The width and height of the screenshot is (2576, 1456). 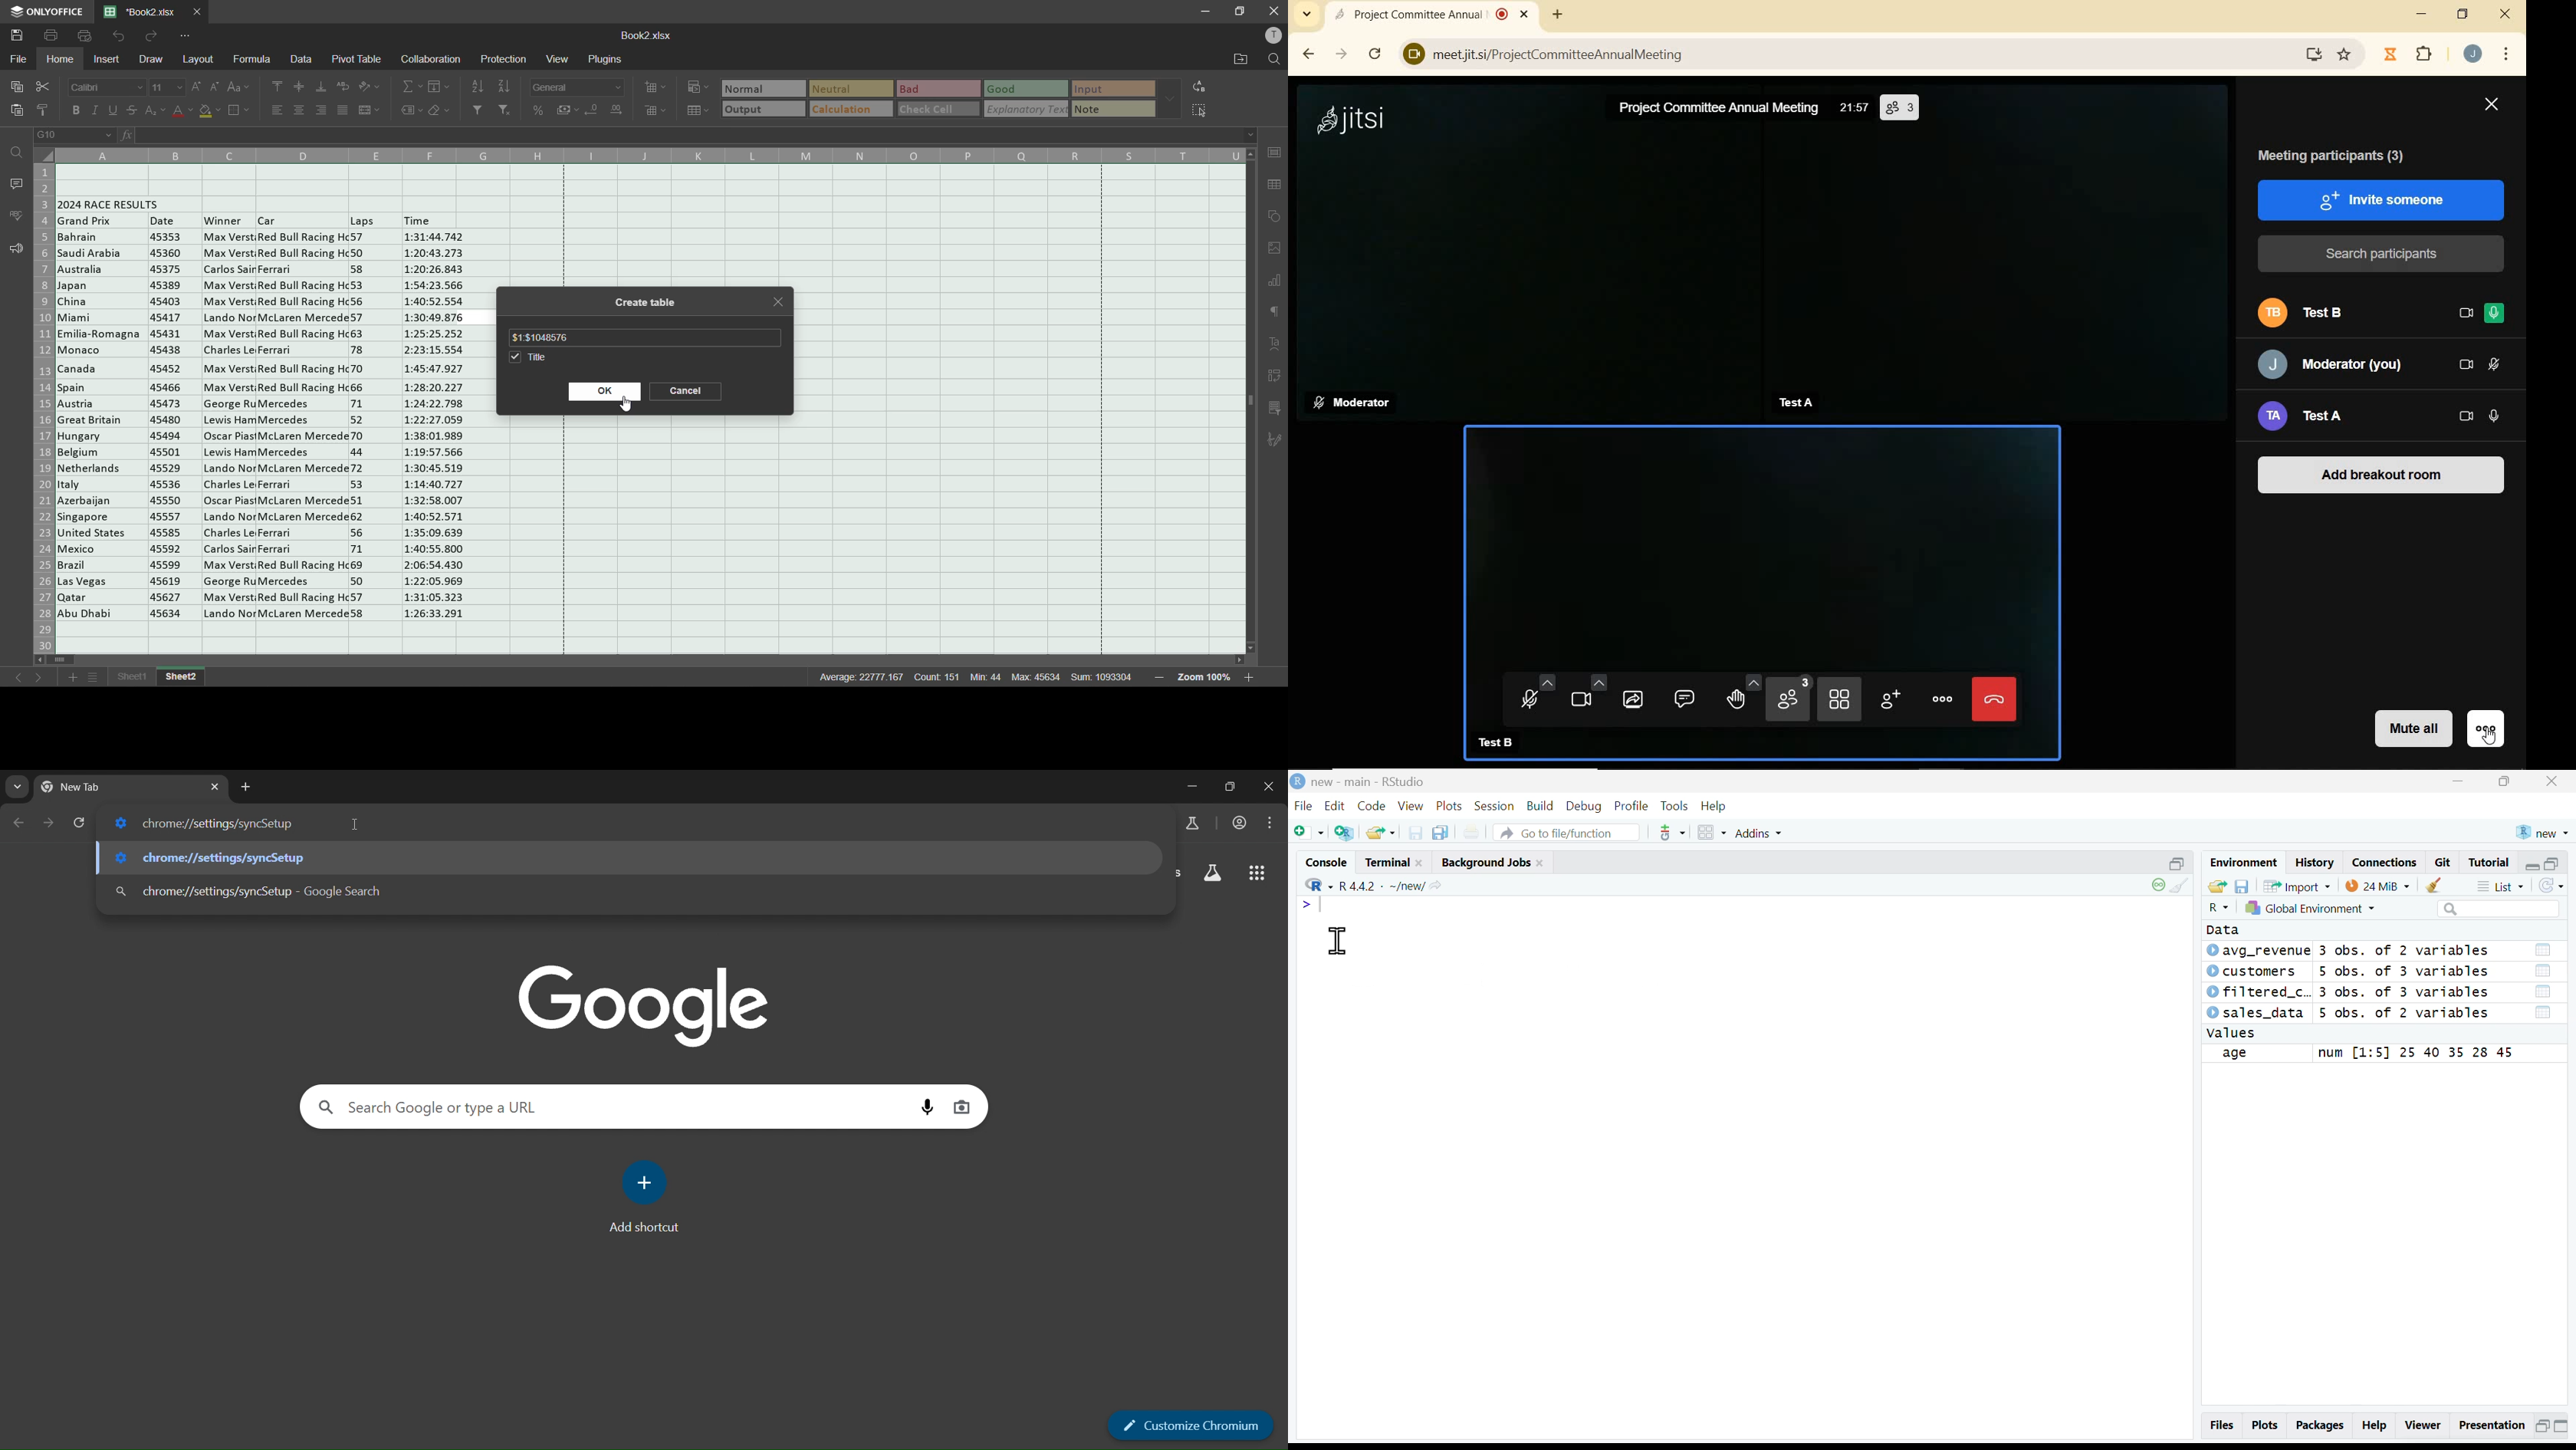 I want to click on sort ascending, so click(x=479, y=87).